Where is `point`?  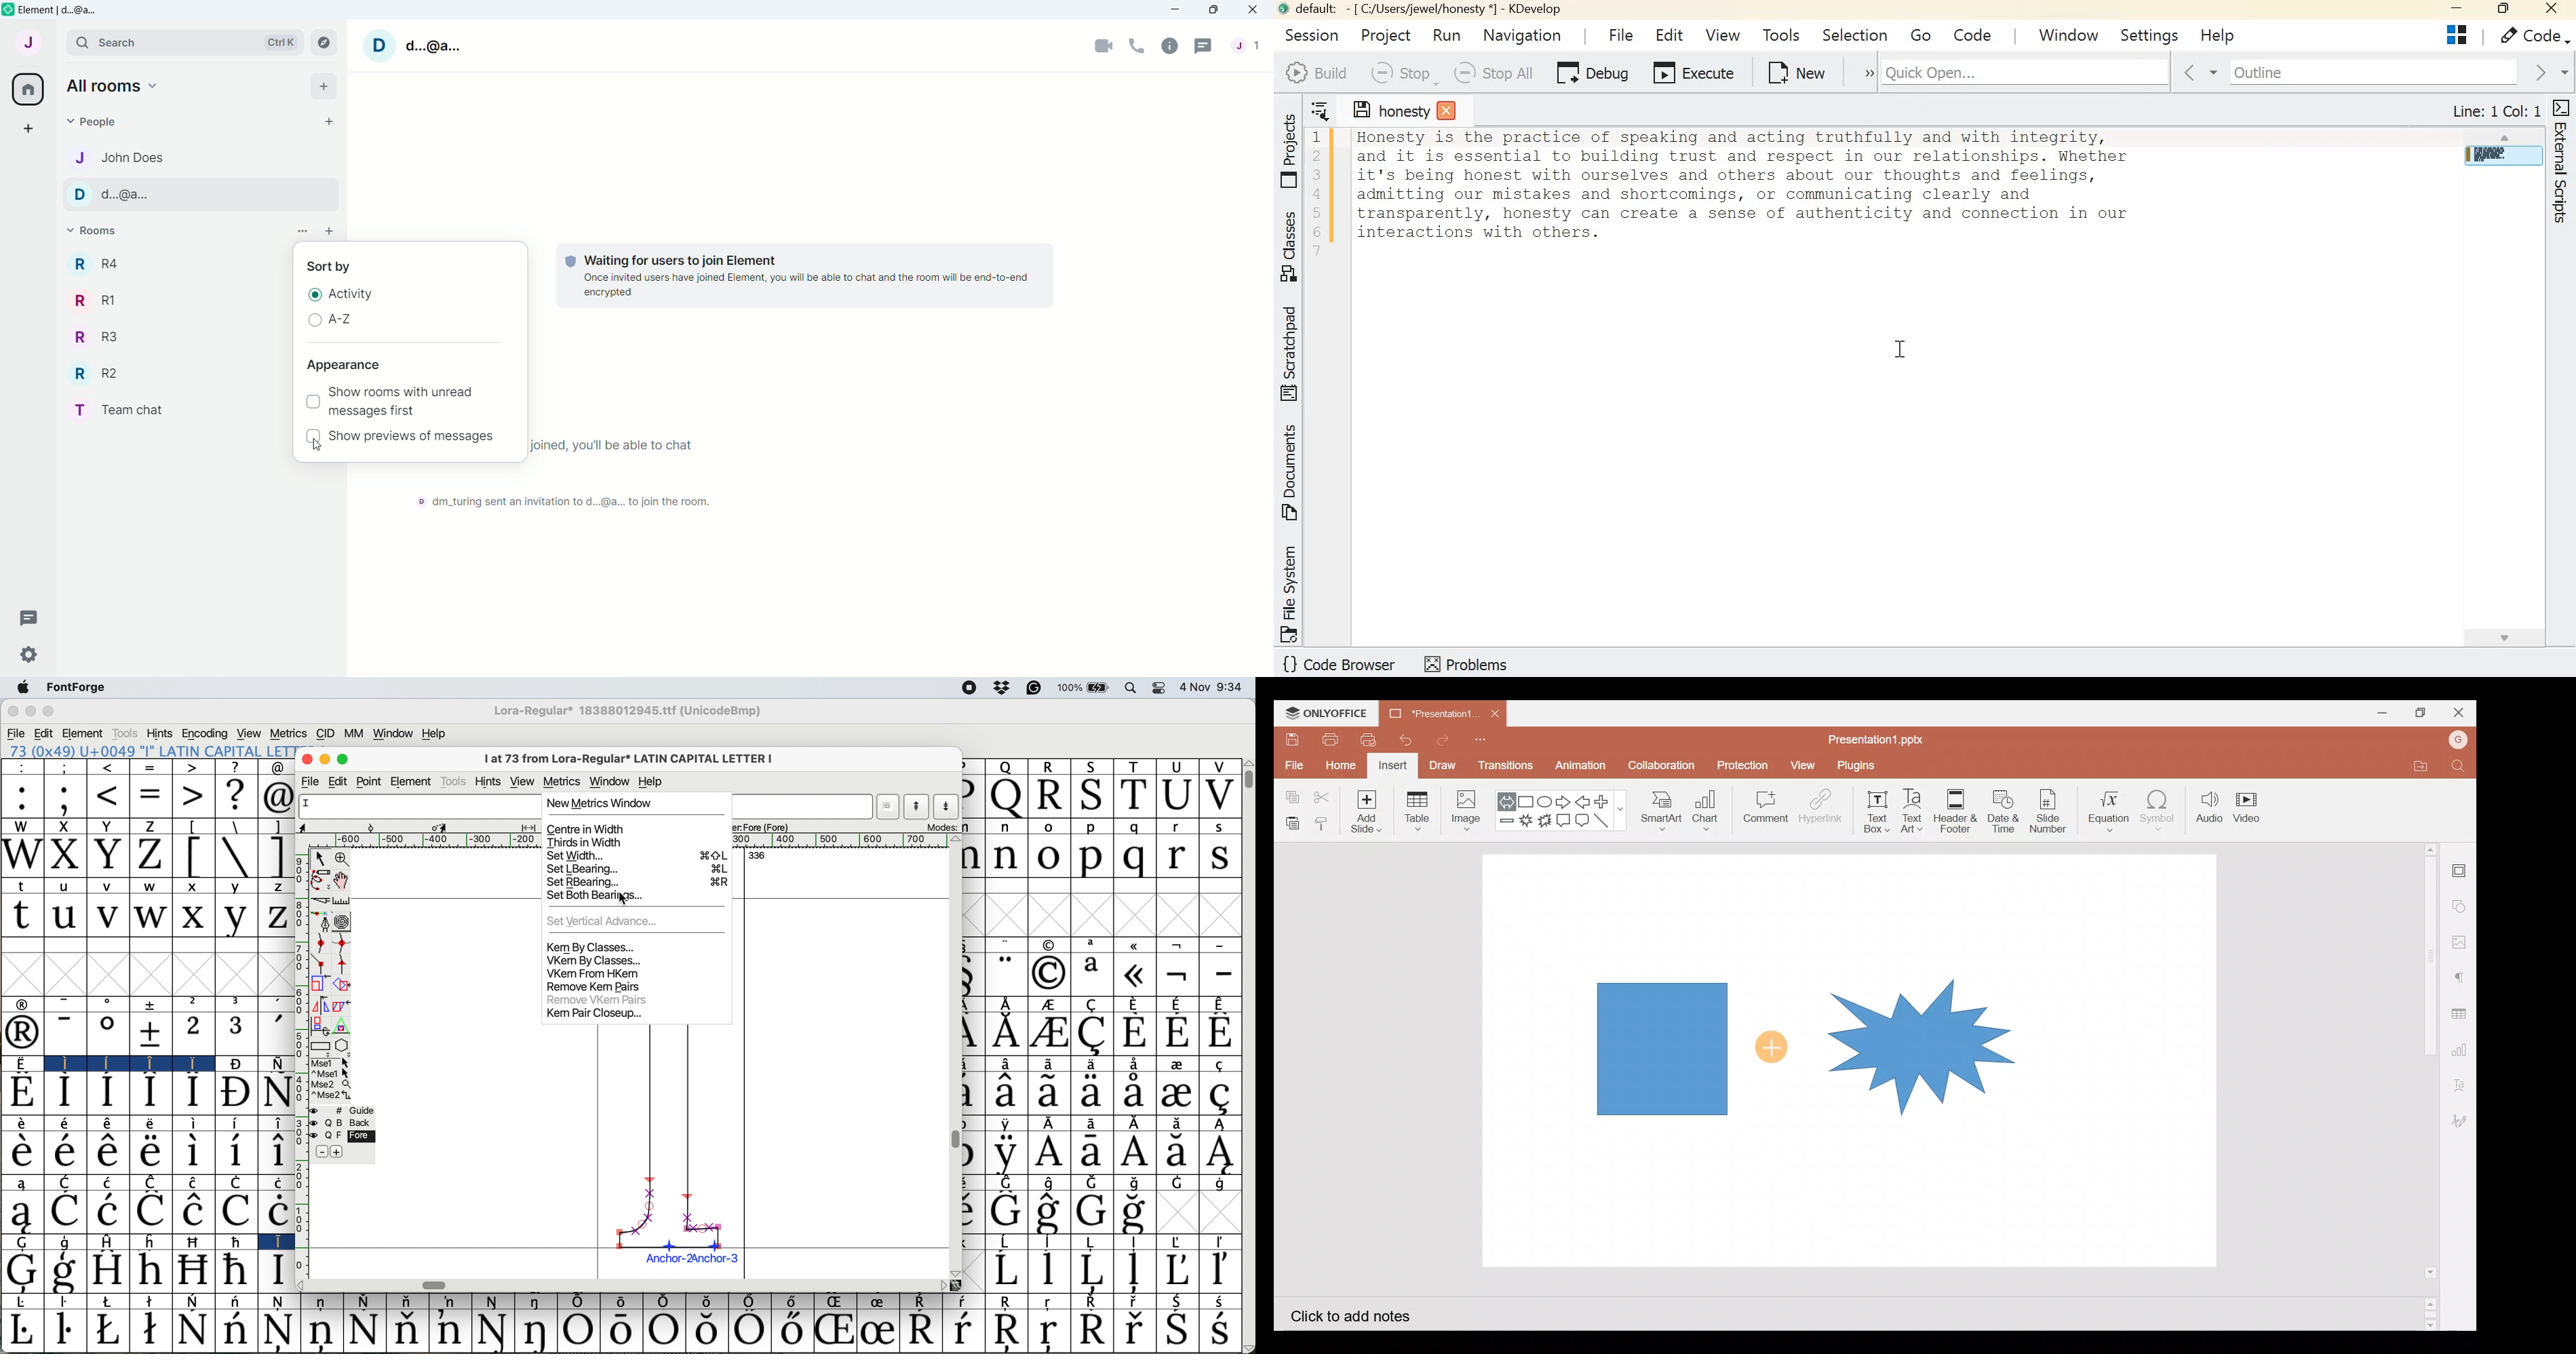
point is located at coordinates (372, 781).